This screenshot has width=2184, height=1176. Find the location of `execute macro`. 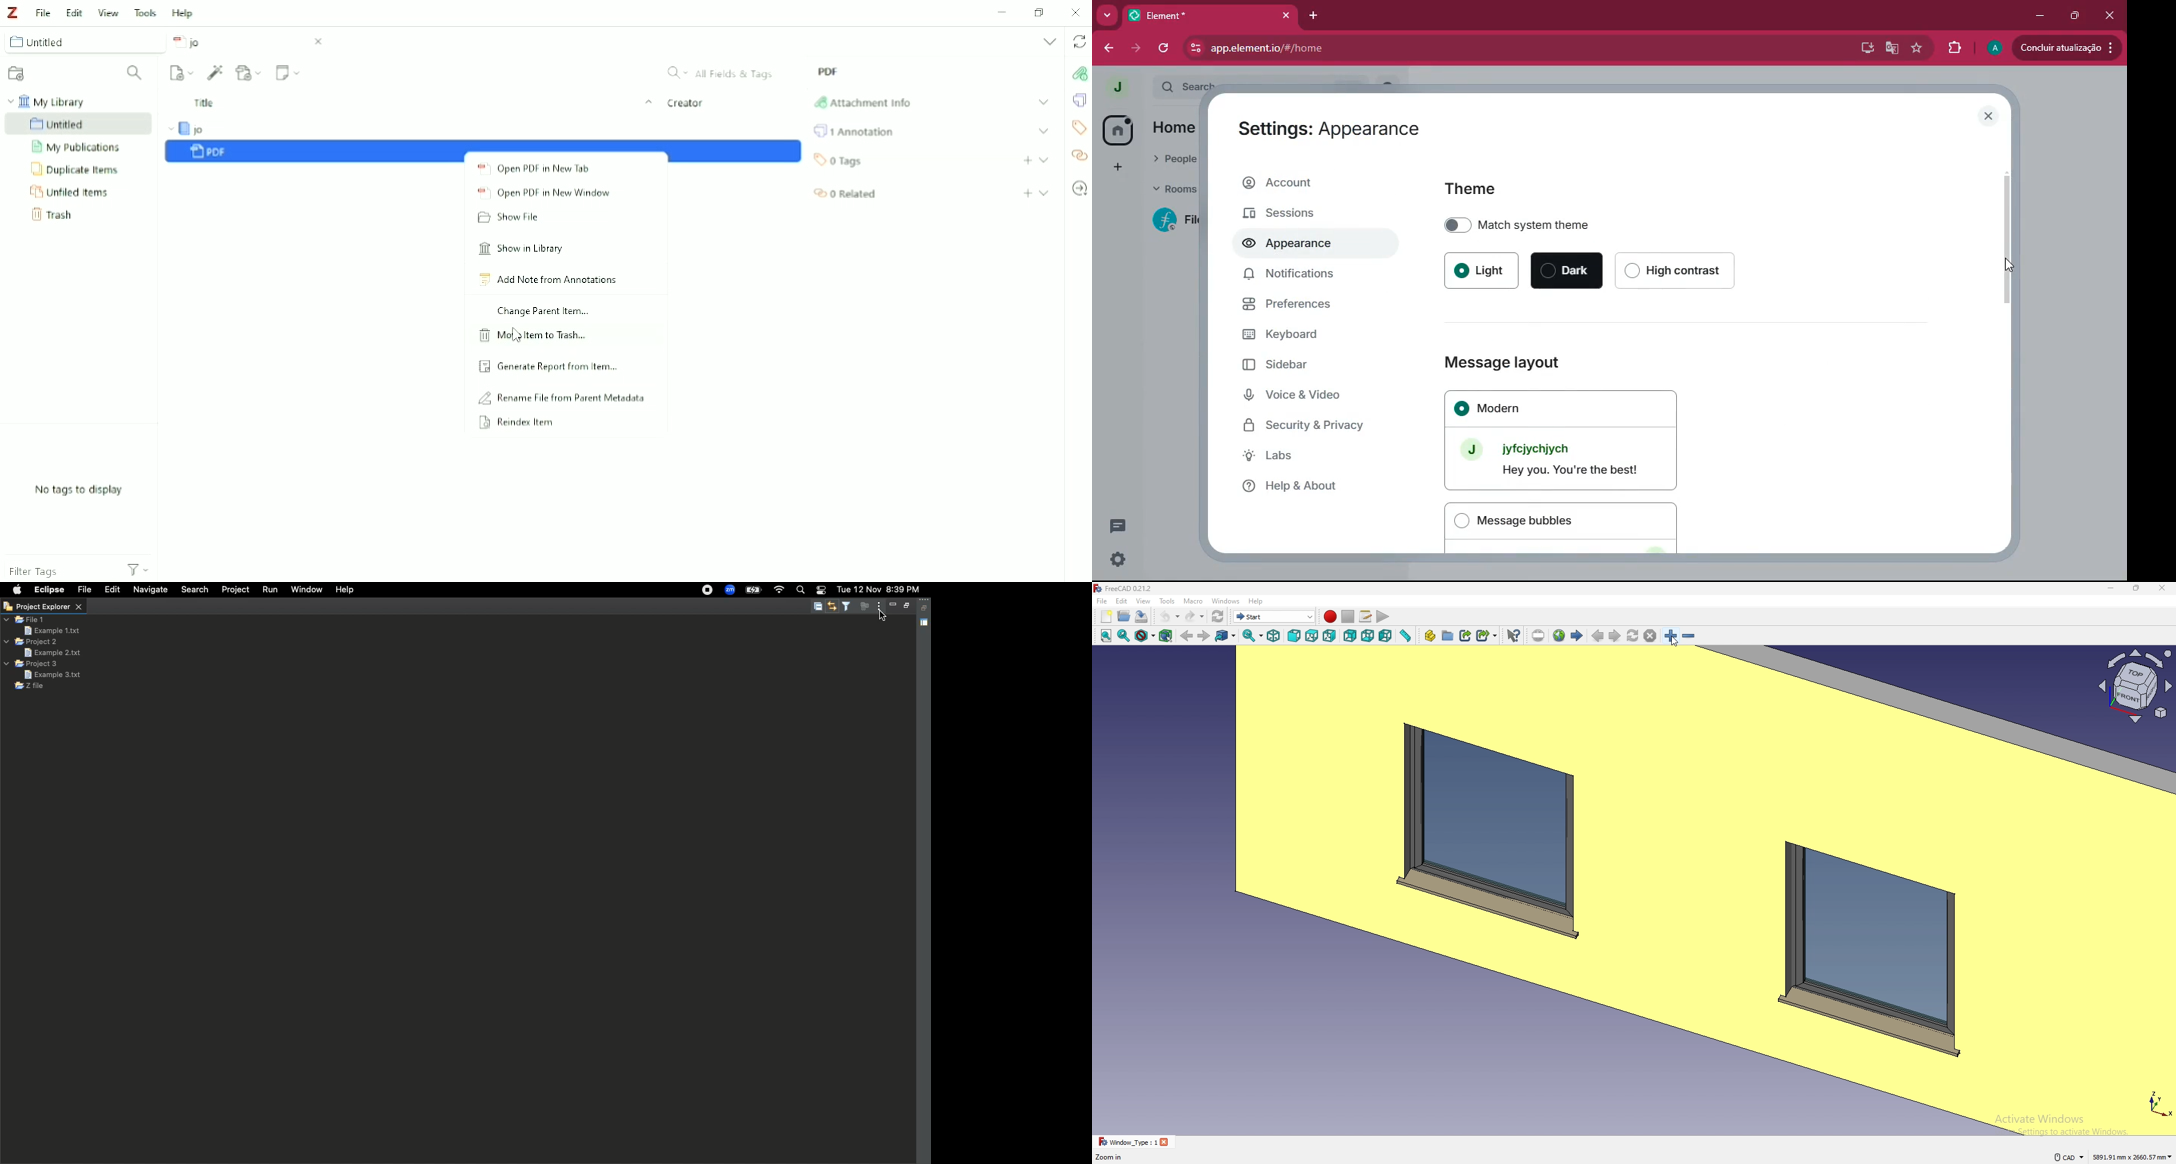

execute macro is located at coordinates (1384, 617).